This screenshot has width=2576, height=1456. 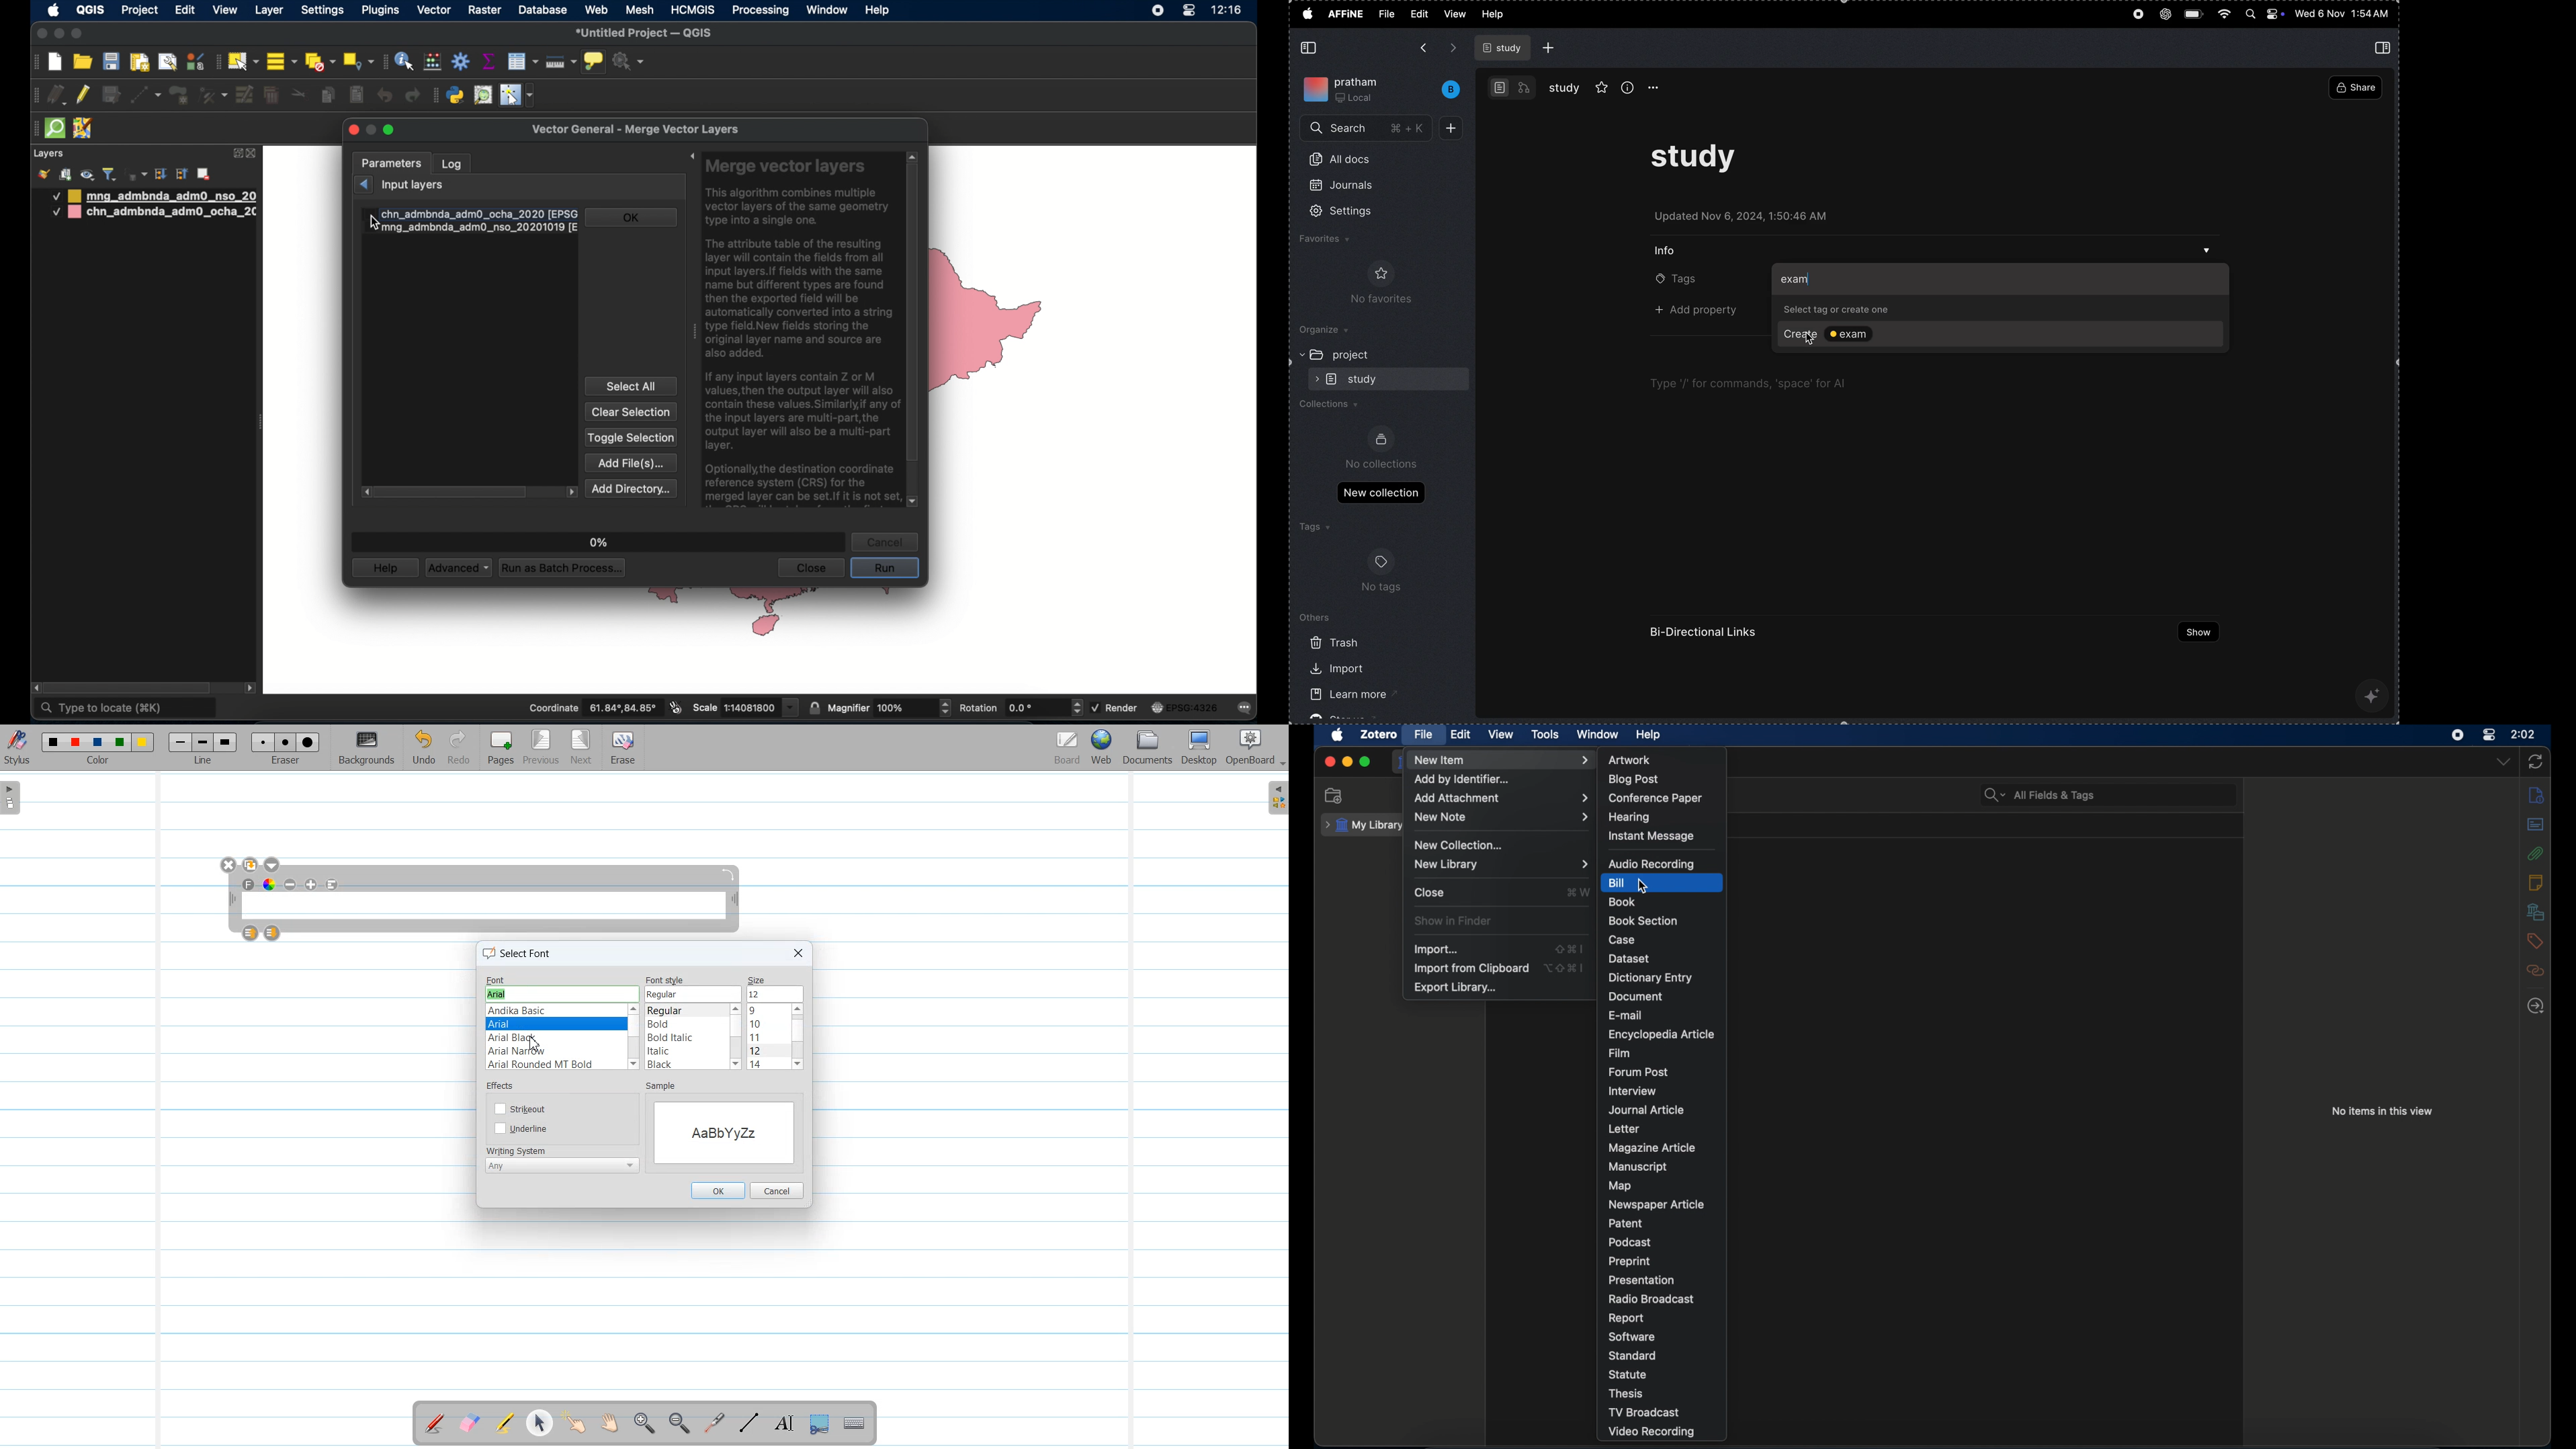 I want to click on create new project, so click(x=56, y=63).